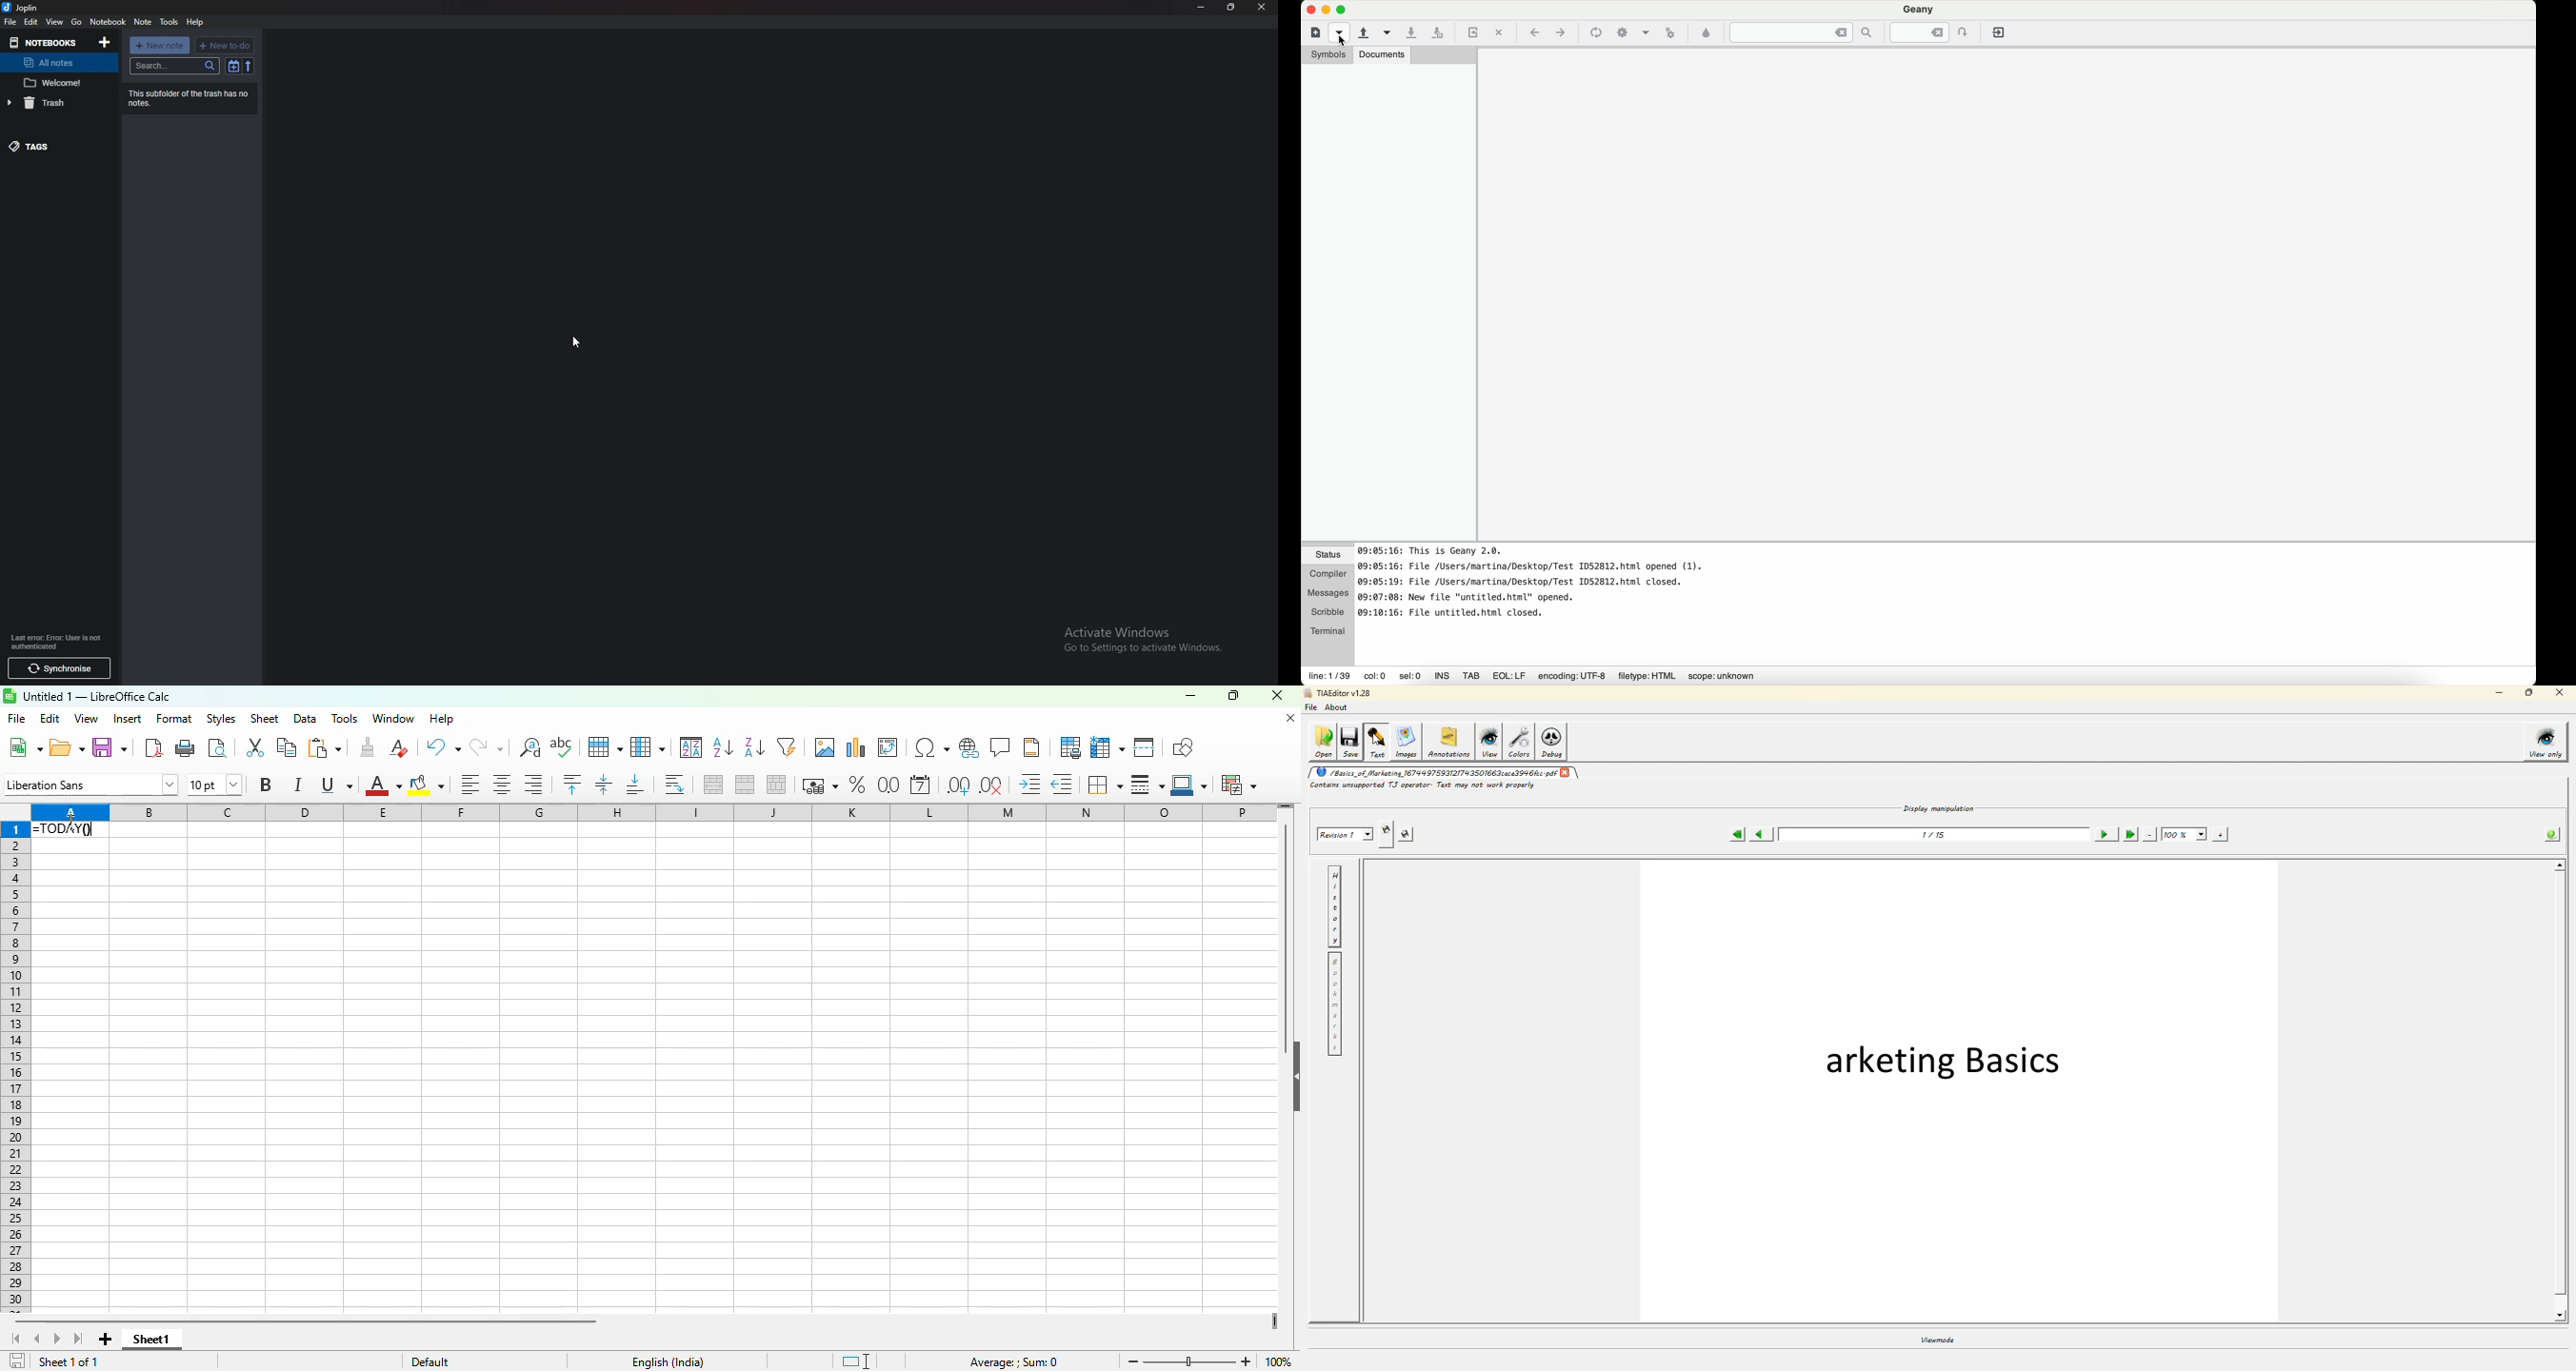 The height and width of the screenshot is (1372, 2576). What do you see at coordinates (430, 1361) in the screenshot?
I see `default` at bounding box center [430, 1361].